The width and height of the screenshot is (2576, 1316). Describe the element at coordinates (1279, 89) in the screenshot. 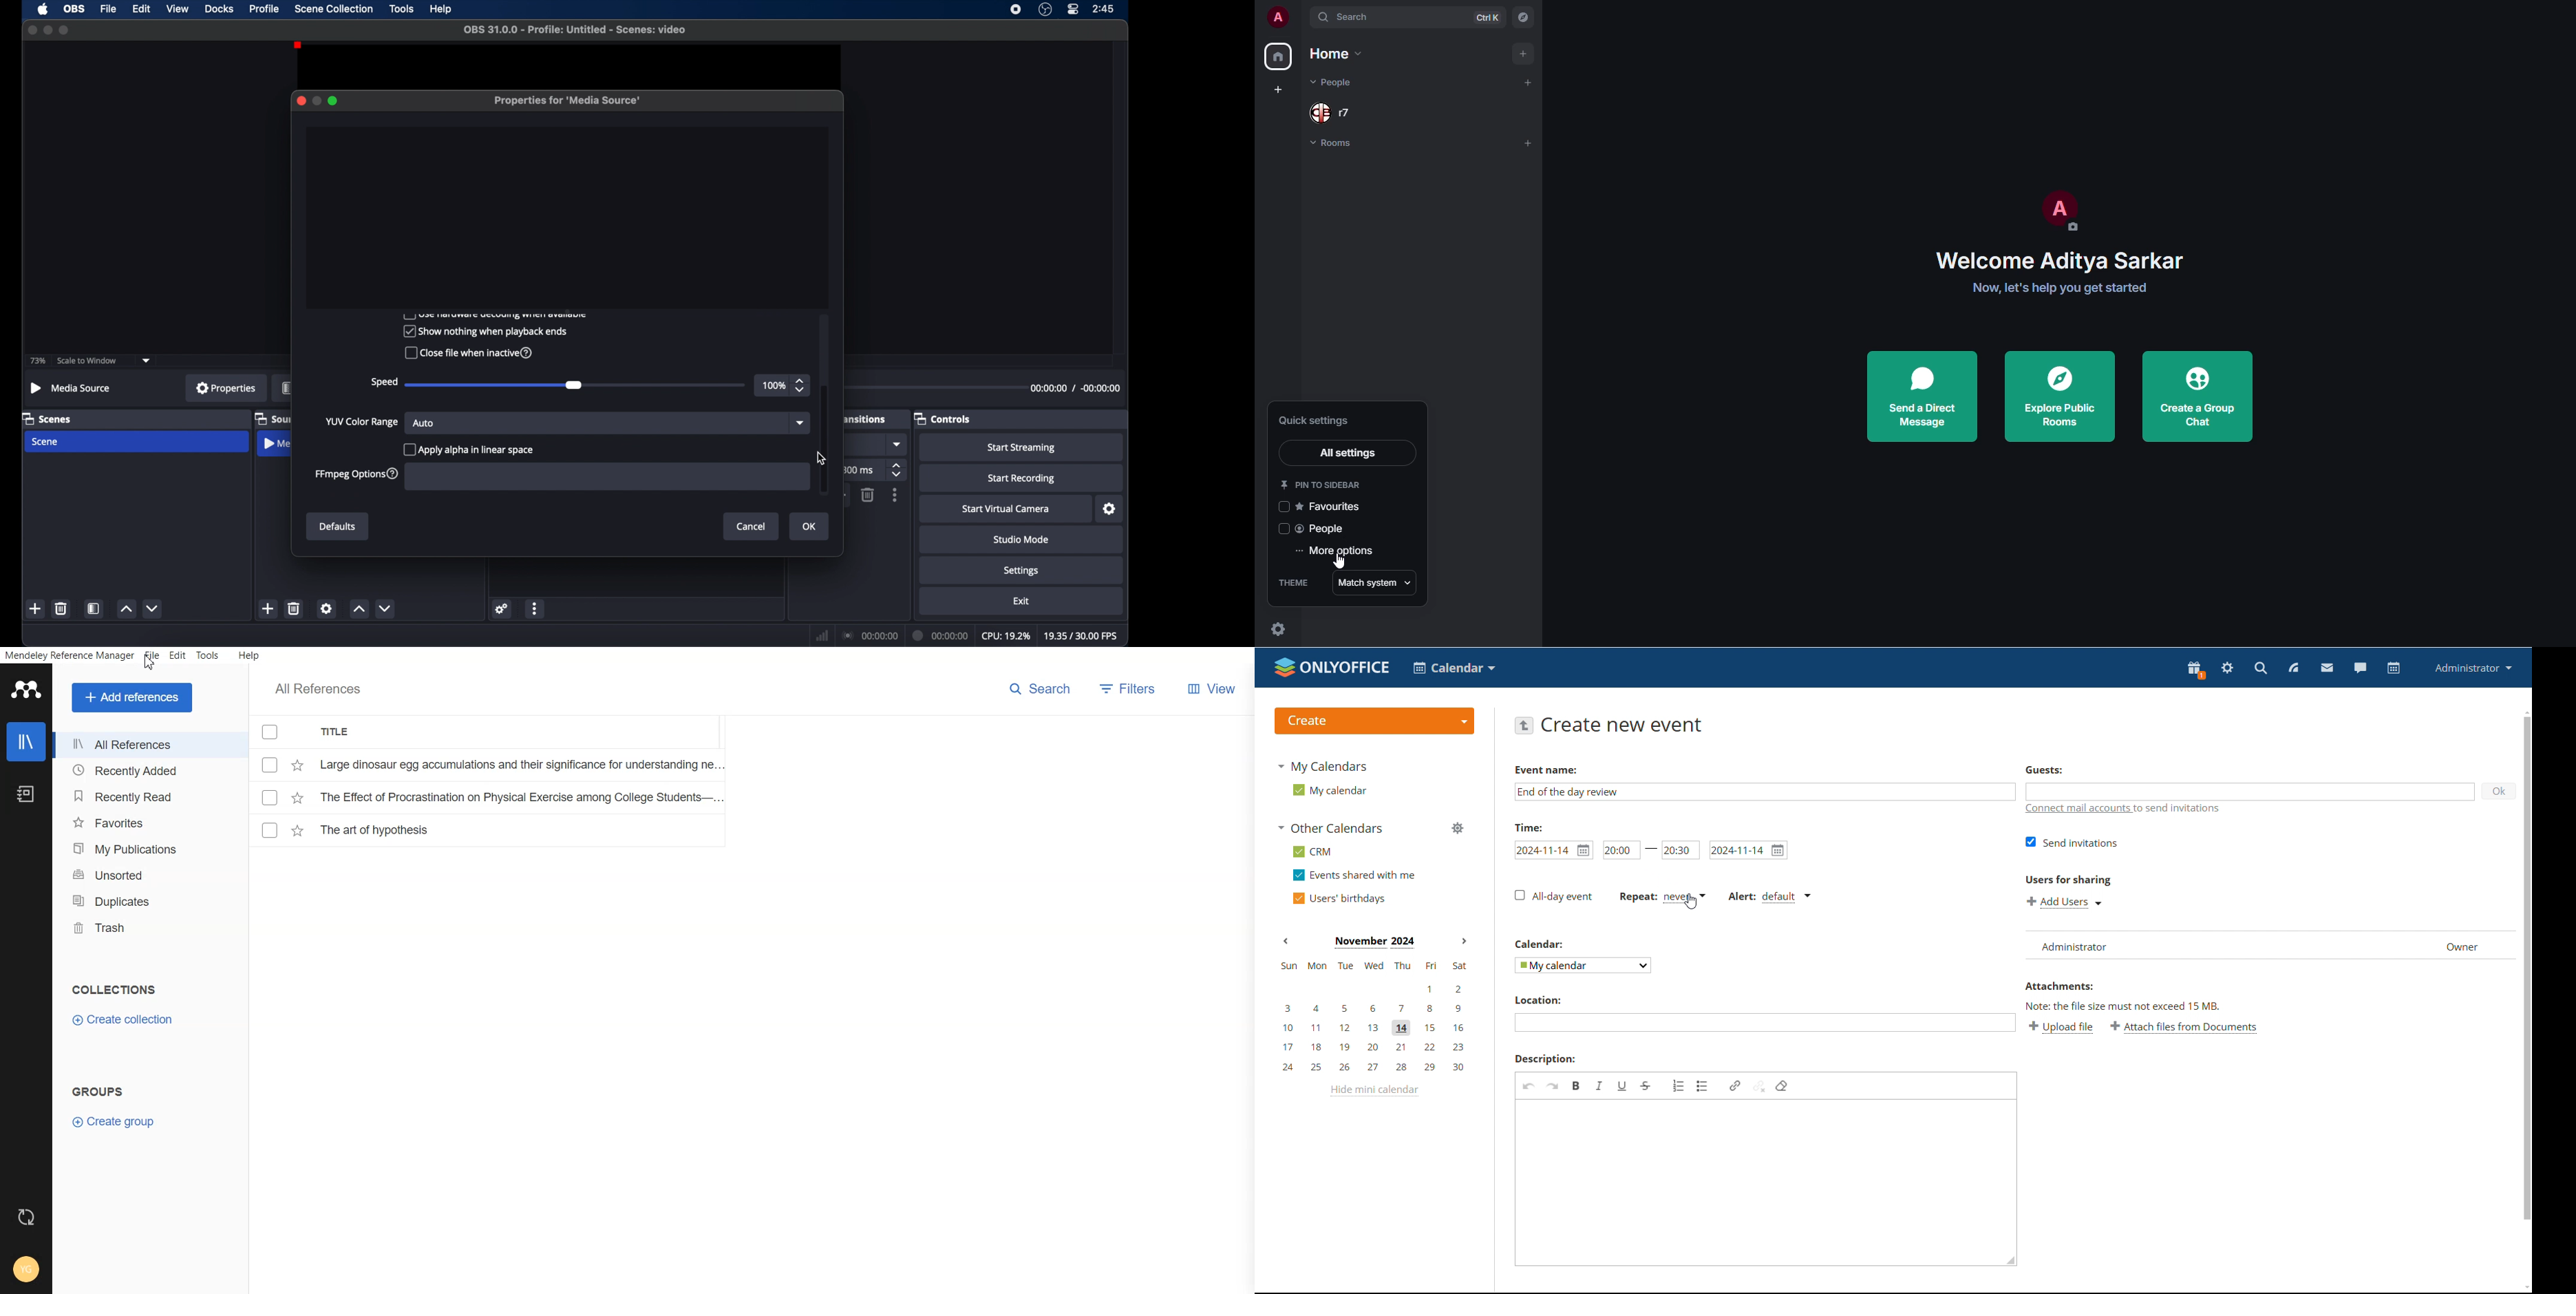

I see `create space` at that location.